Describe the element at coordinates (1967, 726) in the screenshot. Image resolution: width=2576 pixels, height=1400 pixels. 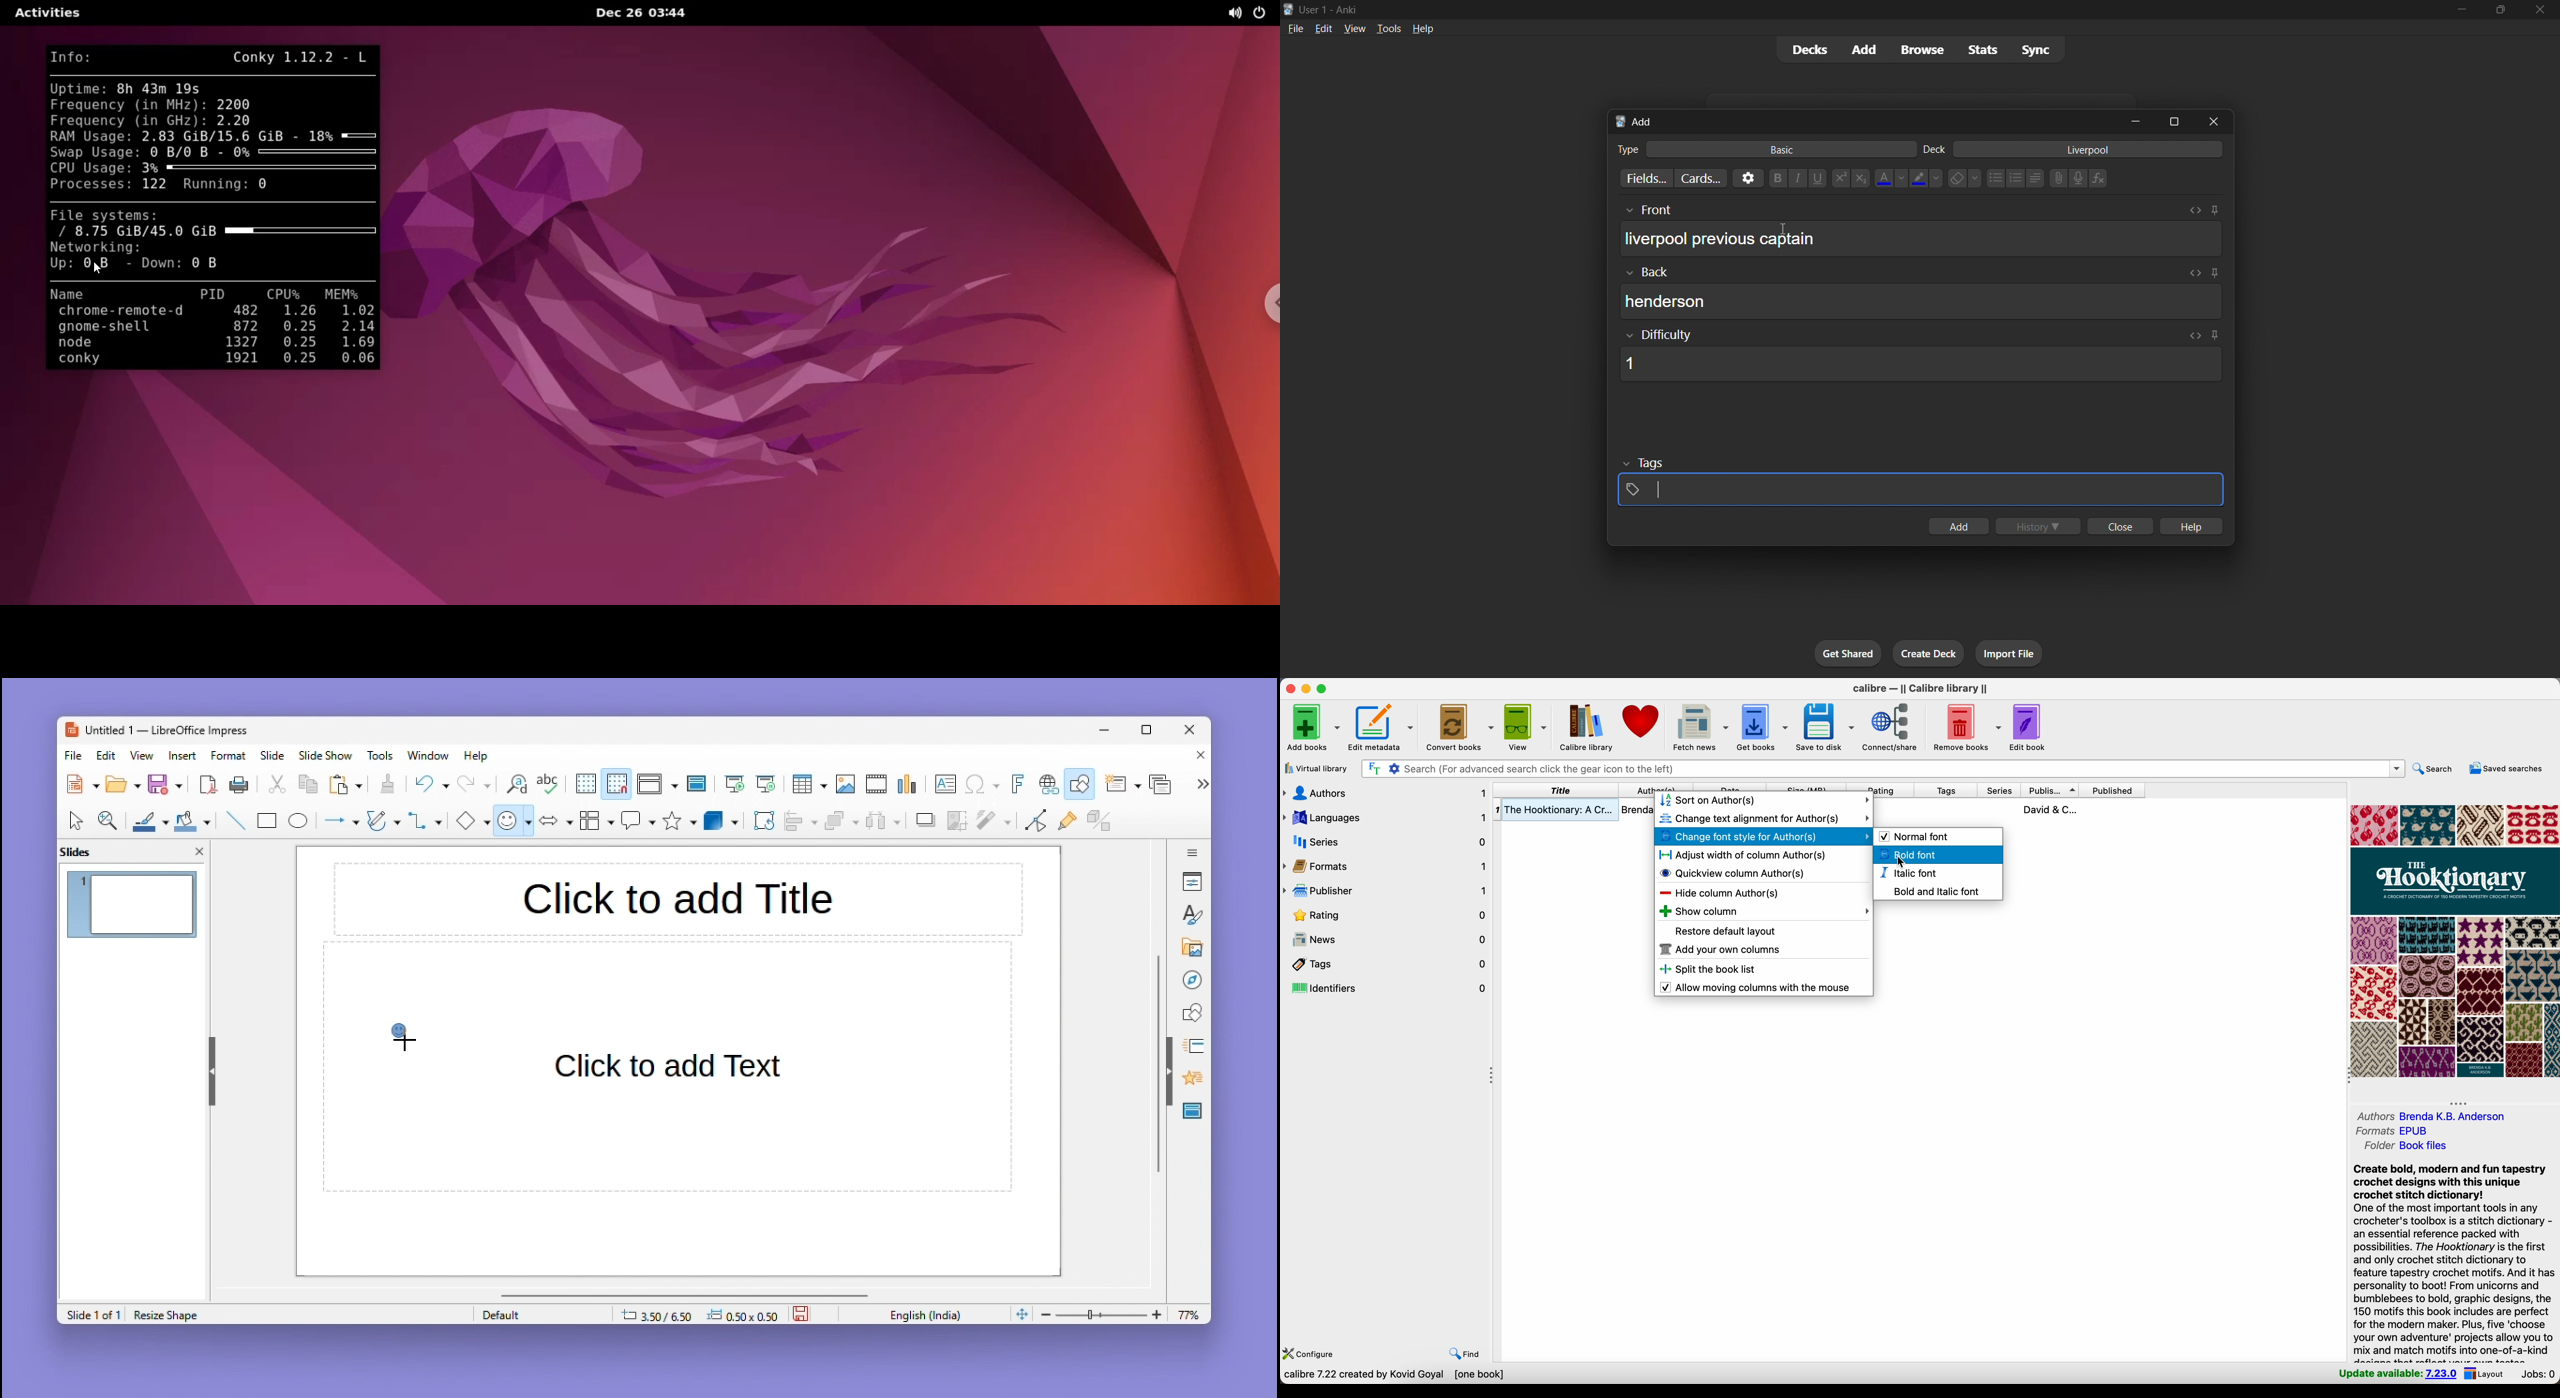
I see `remove books` at that location.